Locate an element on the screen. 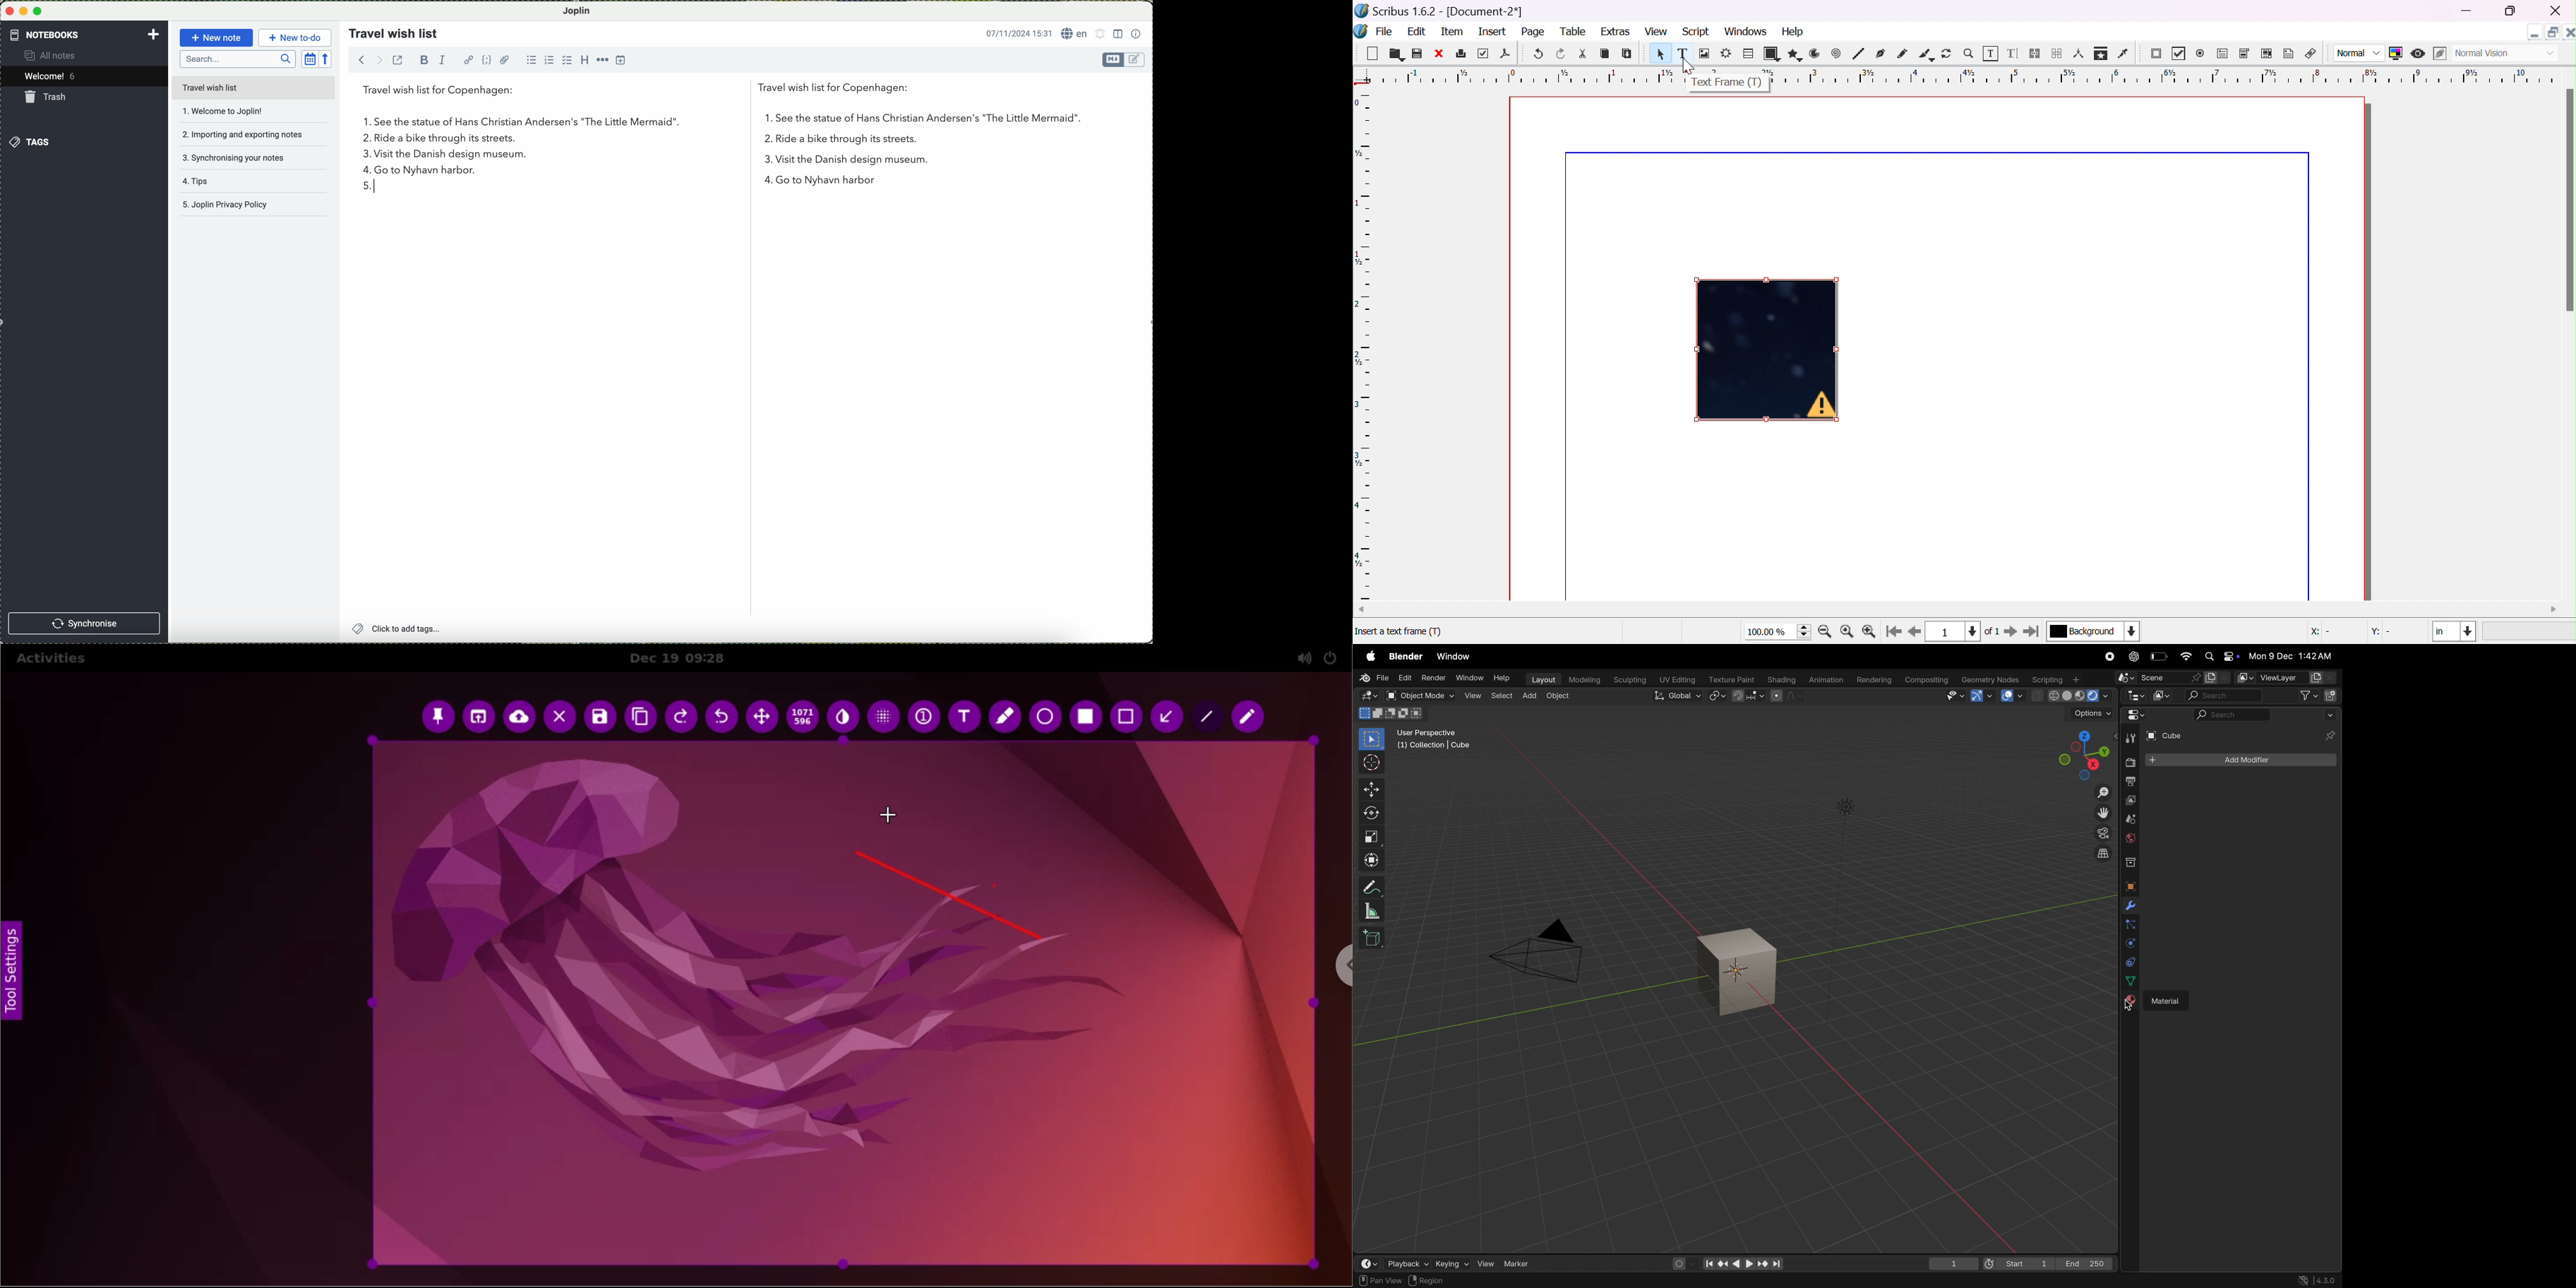 The width and height of the screenshot is (2576, 1288). measure  is located at coordinates (1370, 911).